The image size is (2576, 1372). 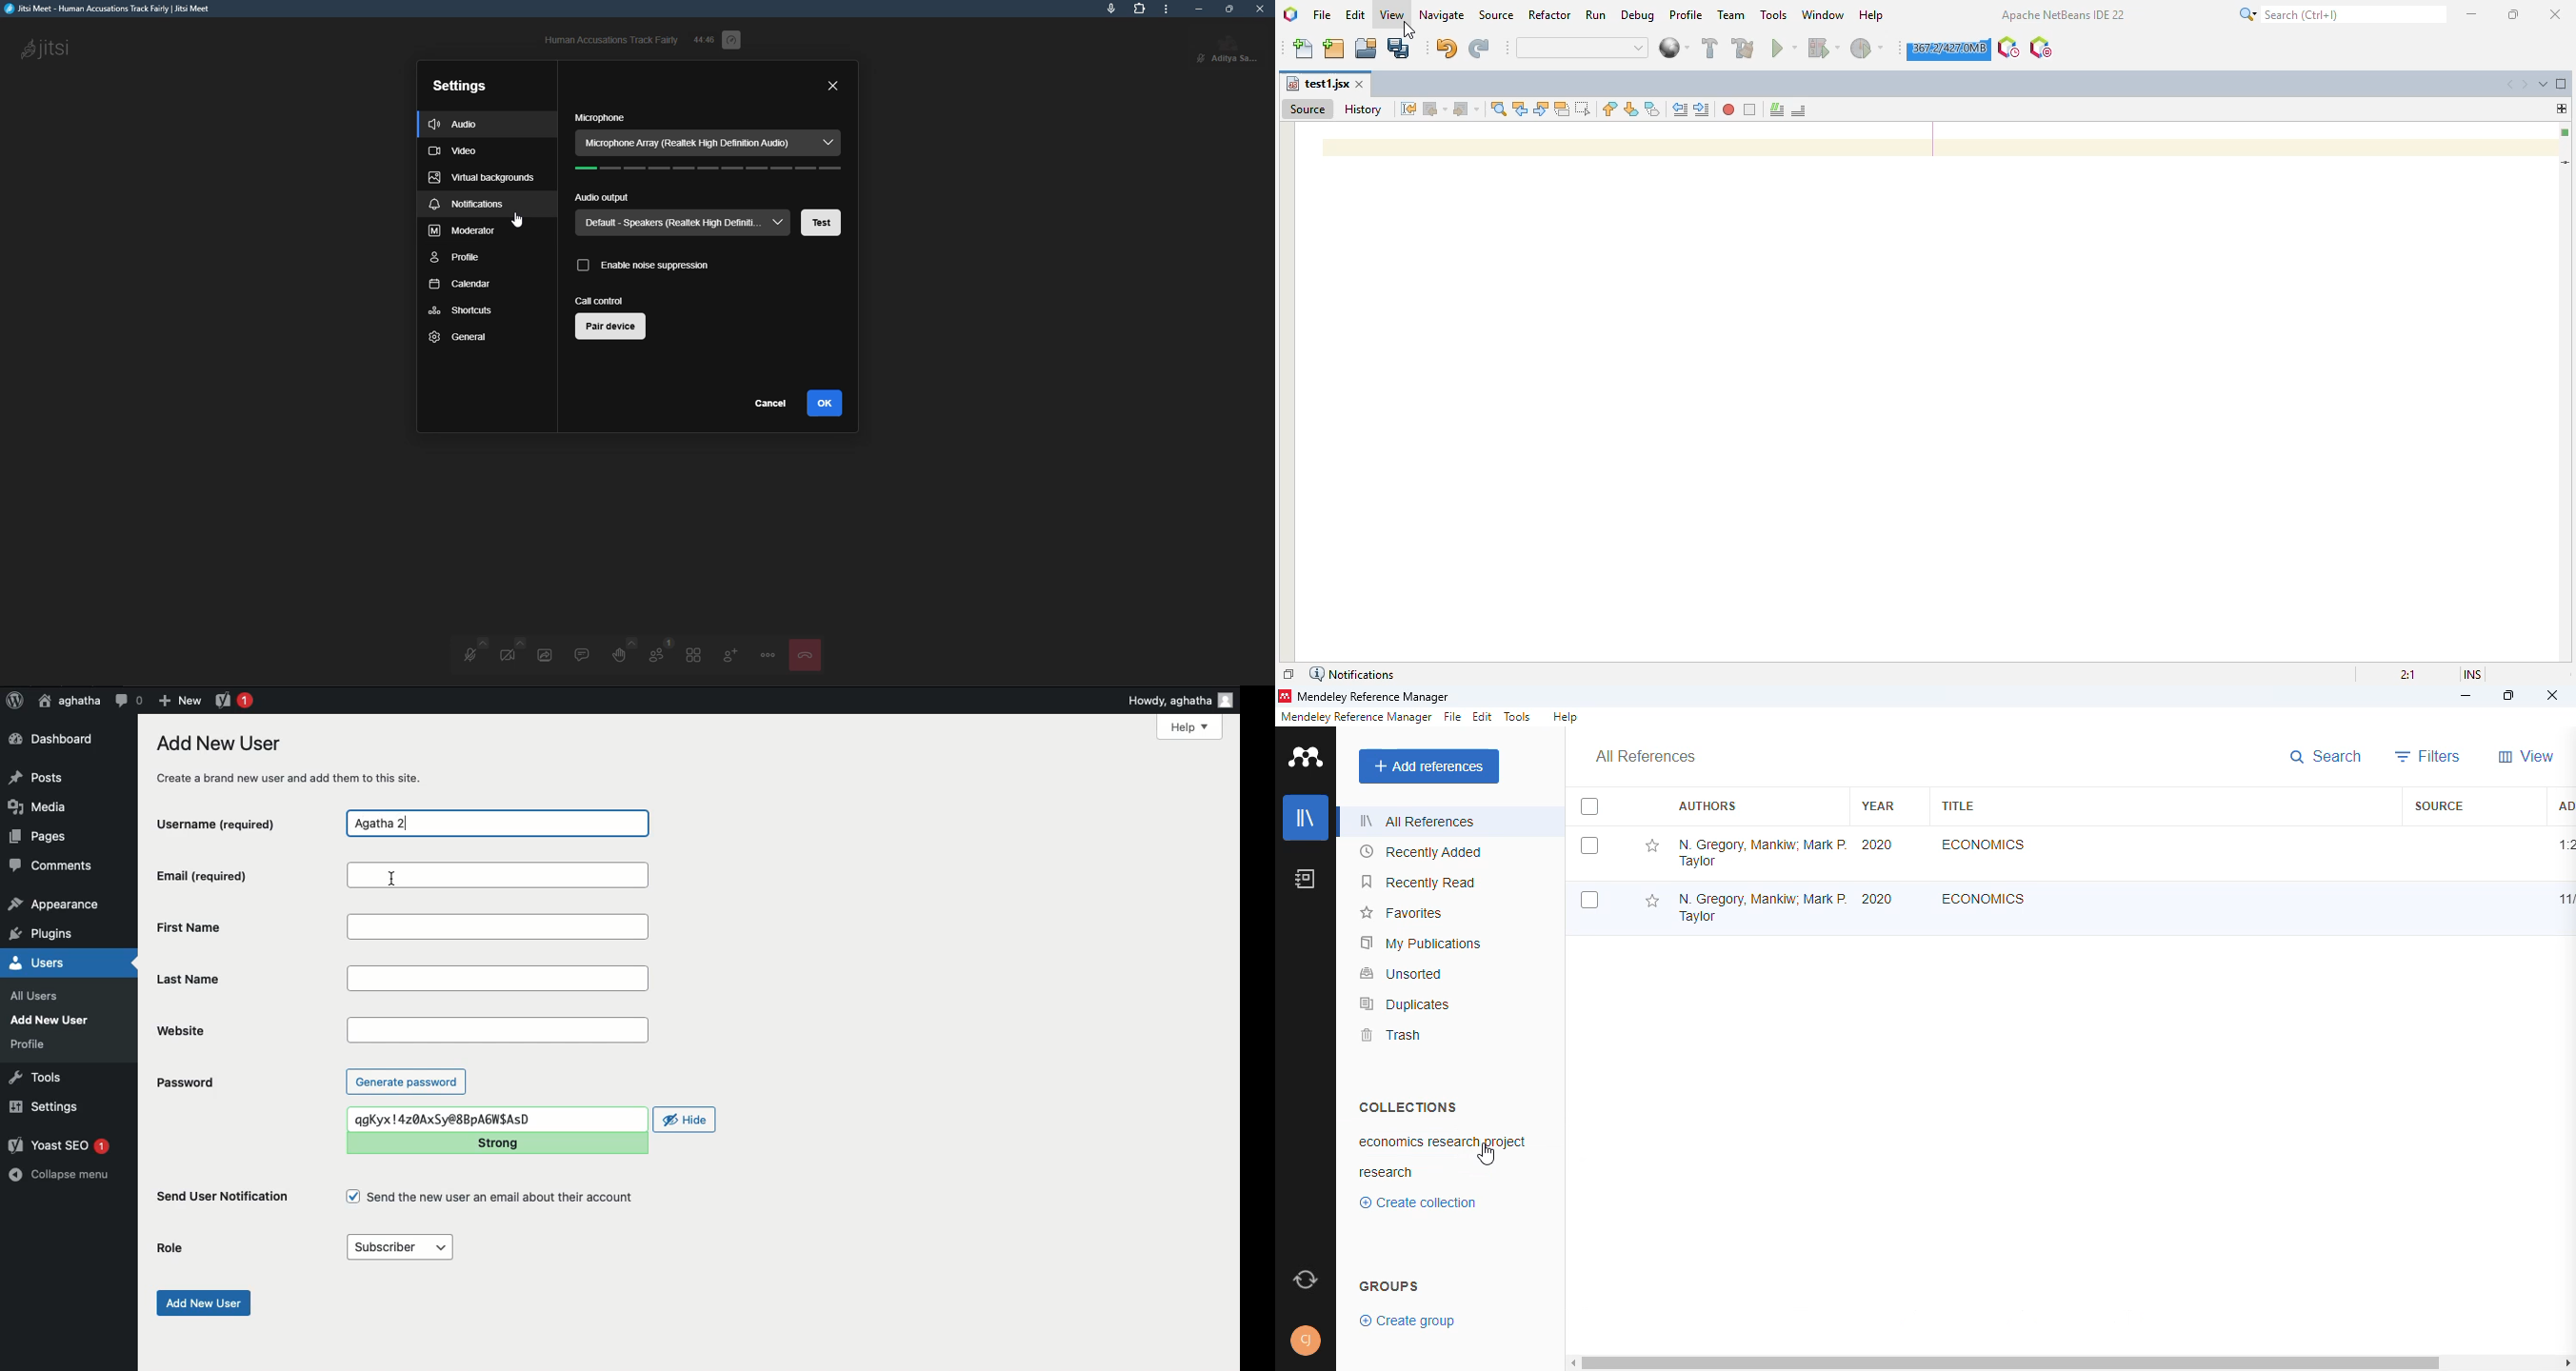 What do you see at coordinates (496, 1120) in the screenshot?
I see `qgKyx !4z0AxSy@8BpA6WSAsD` at bounding box center [496, 1120].